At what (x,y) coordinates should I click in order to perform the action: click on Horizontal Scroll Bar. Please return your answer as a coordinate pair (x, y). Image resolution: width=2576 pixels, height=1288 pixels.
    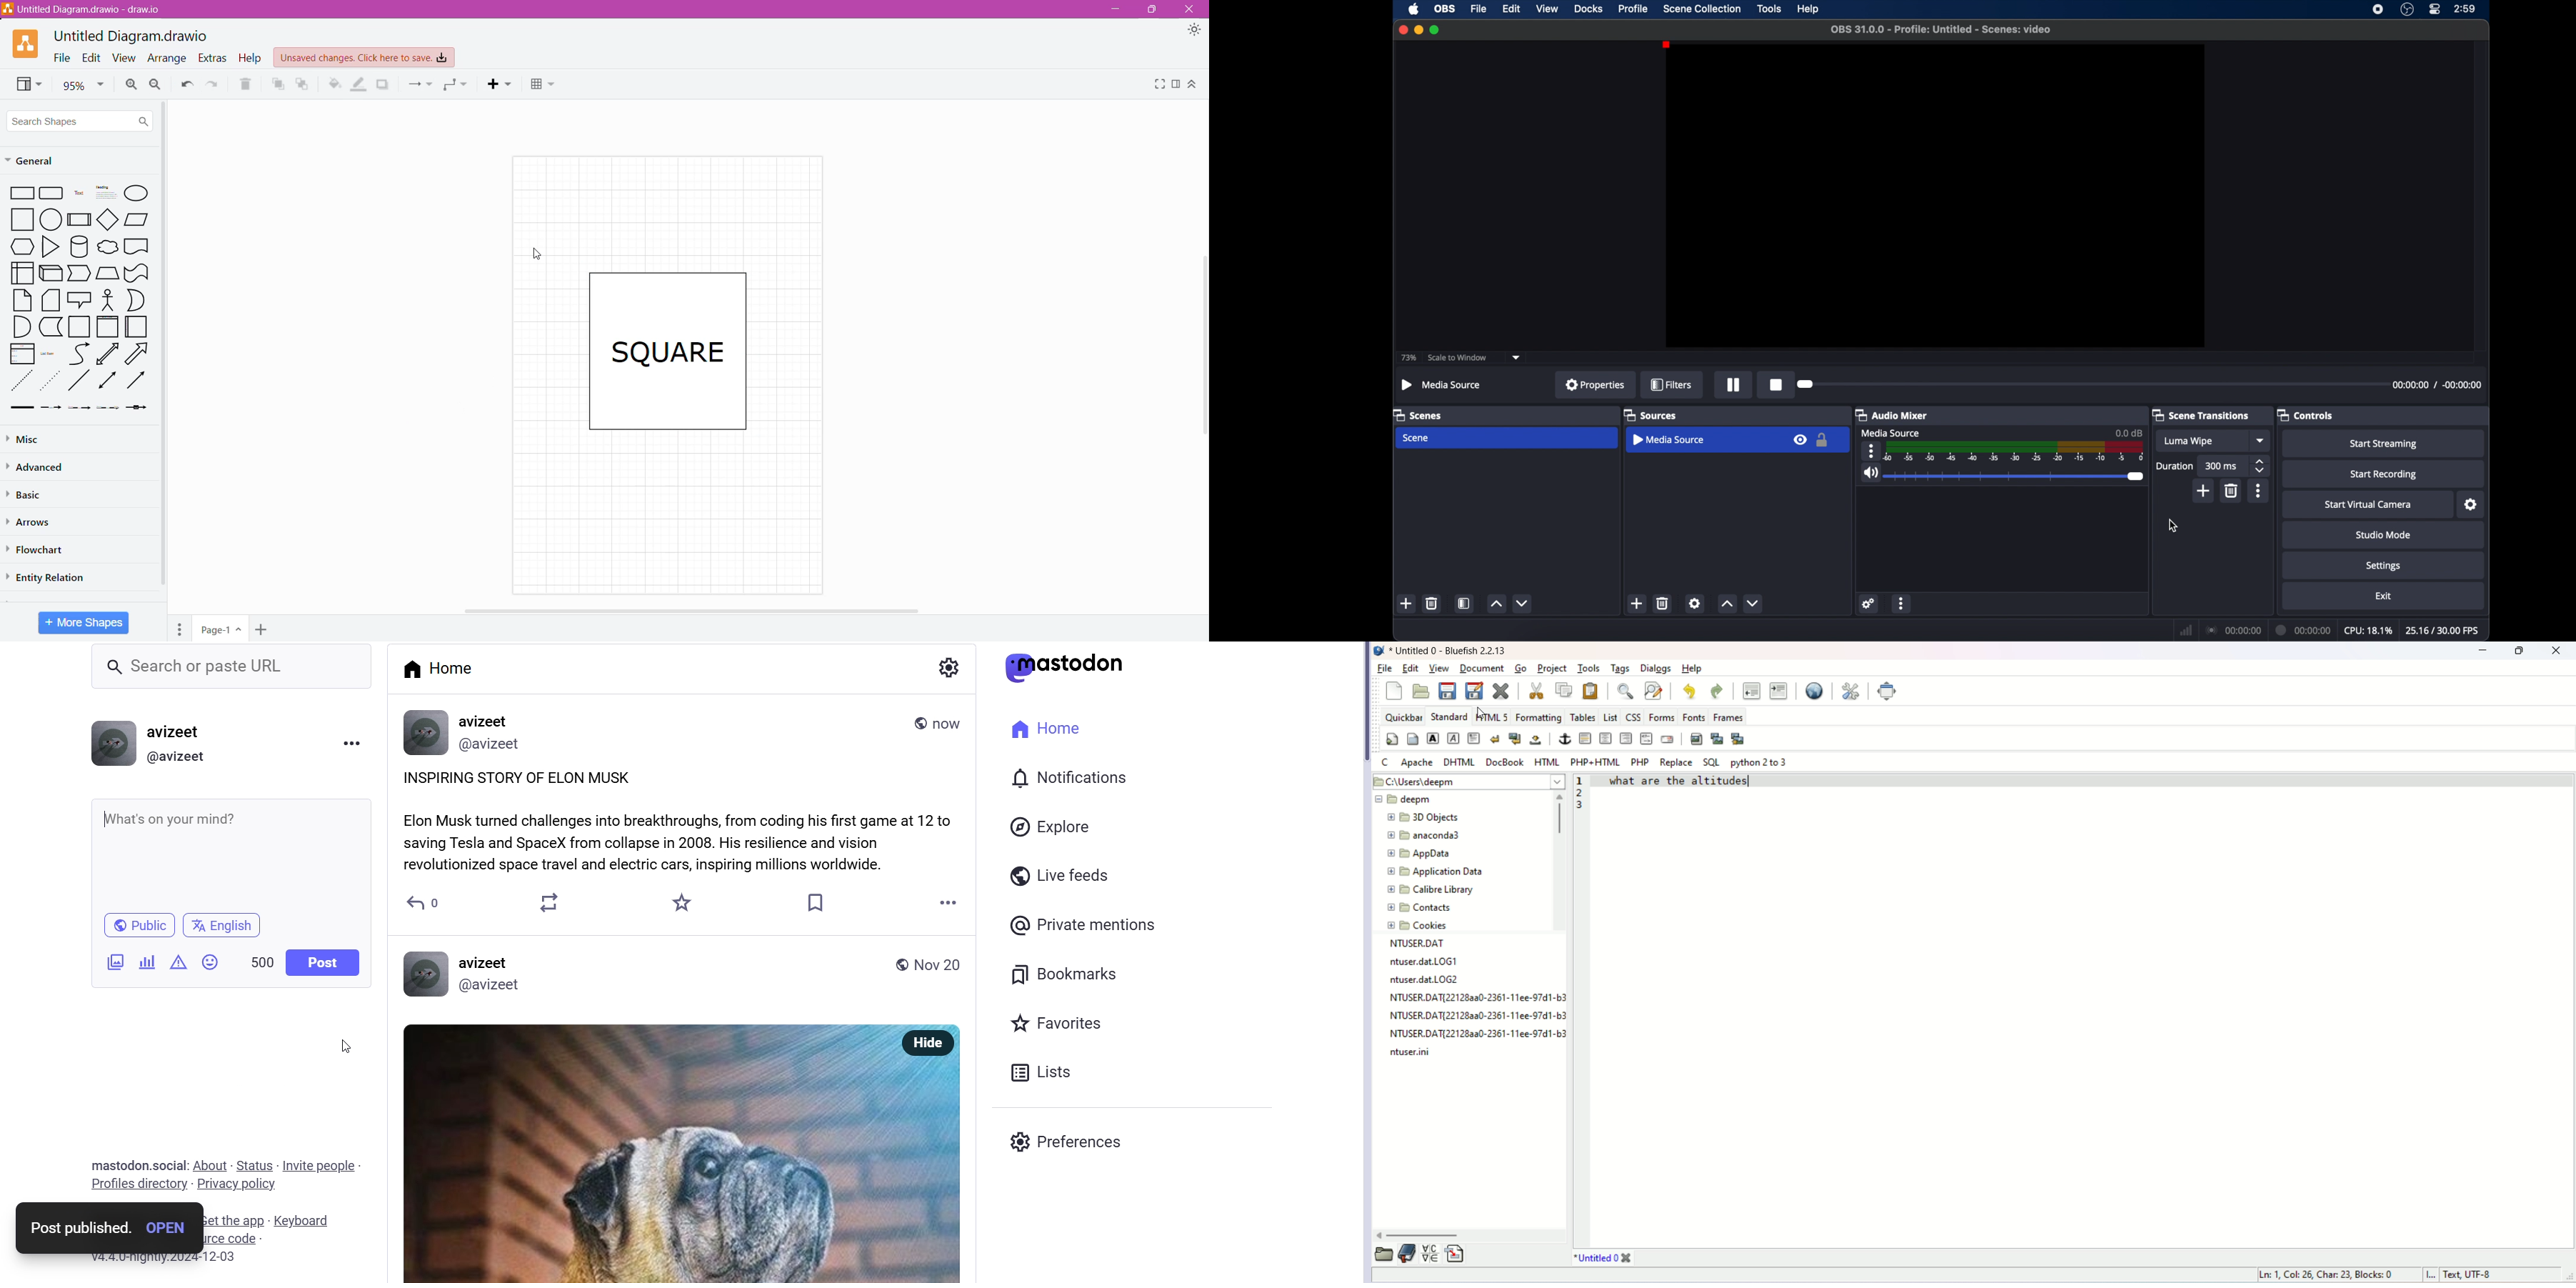
    Looking at the image, I should click on (689, 611).